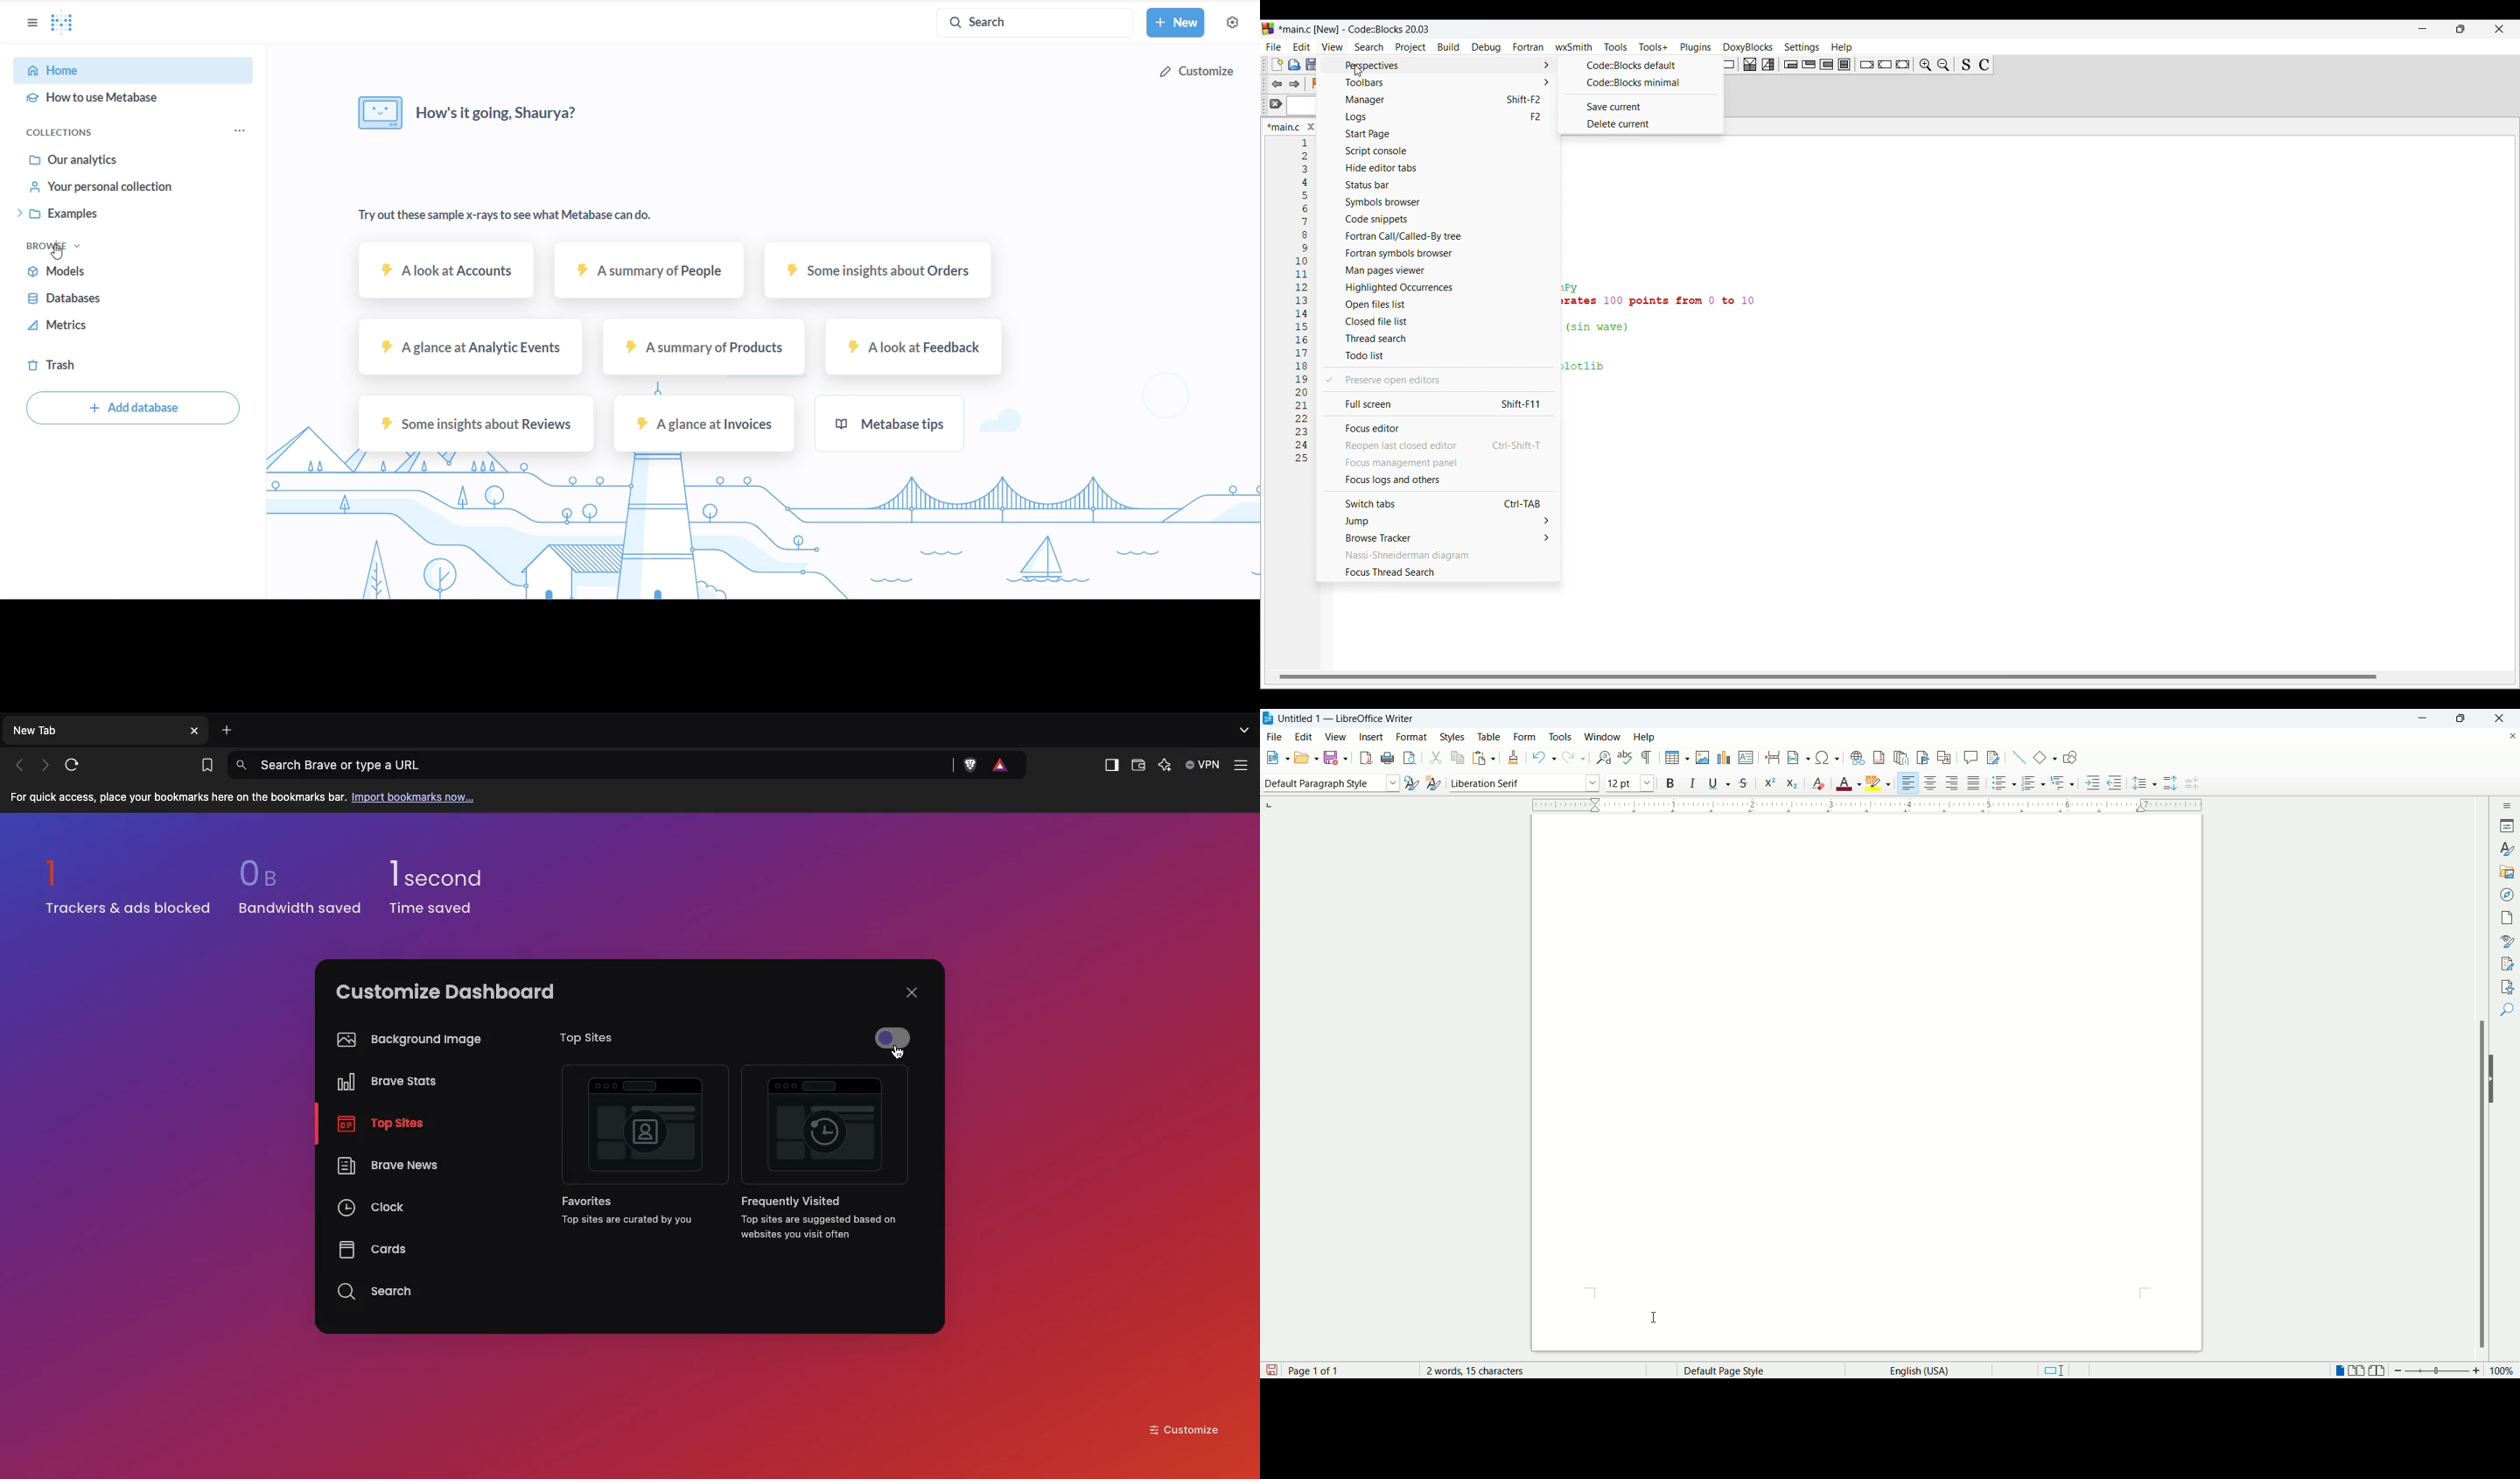  I want to click on zoom bar, so click(2437, 1371).